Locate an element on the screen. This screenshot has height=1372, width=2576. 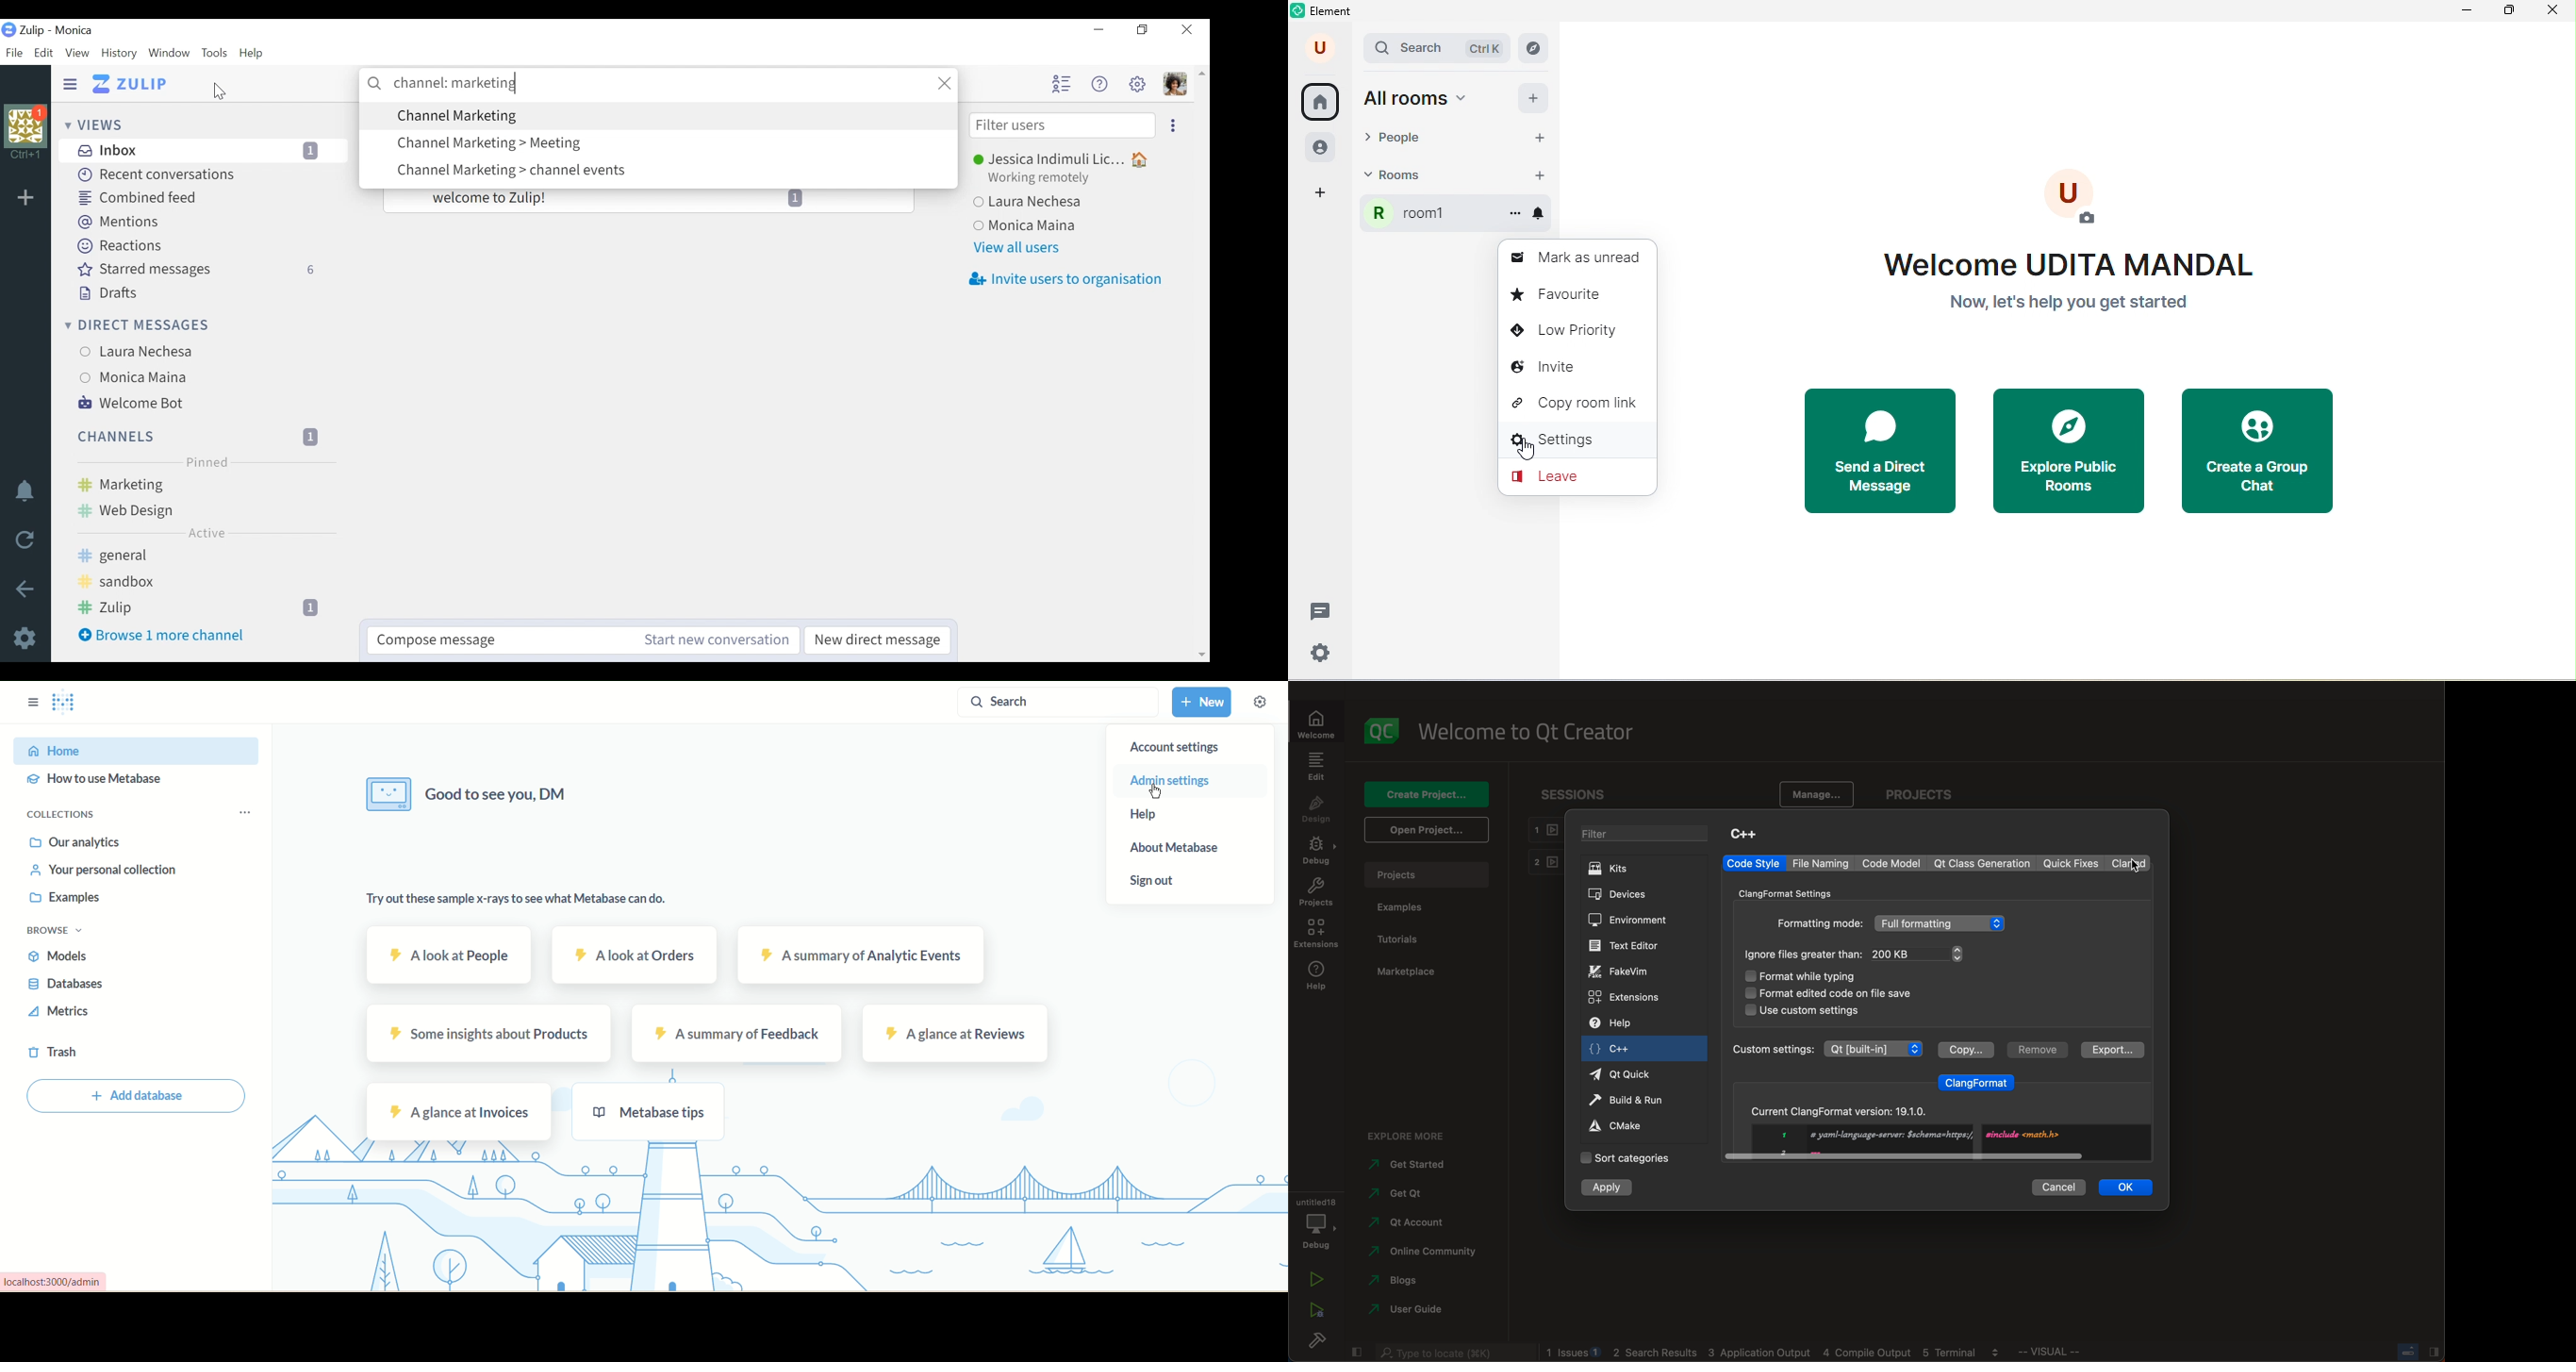
Users is located at coordinates (1041, 224).